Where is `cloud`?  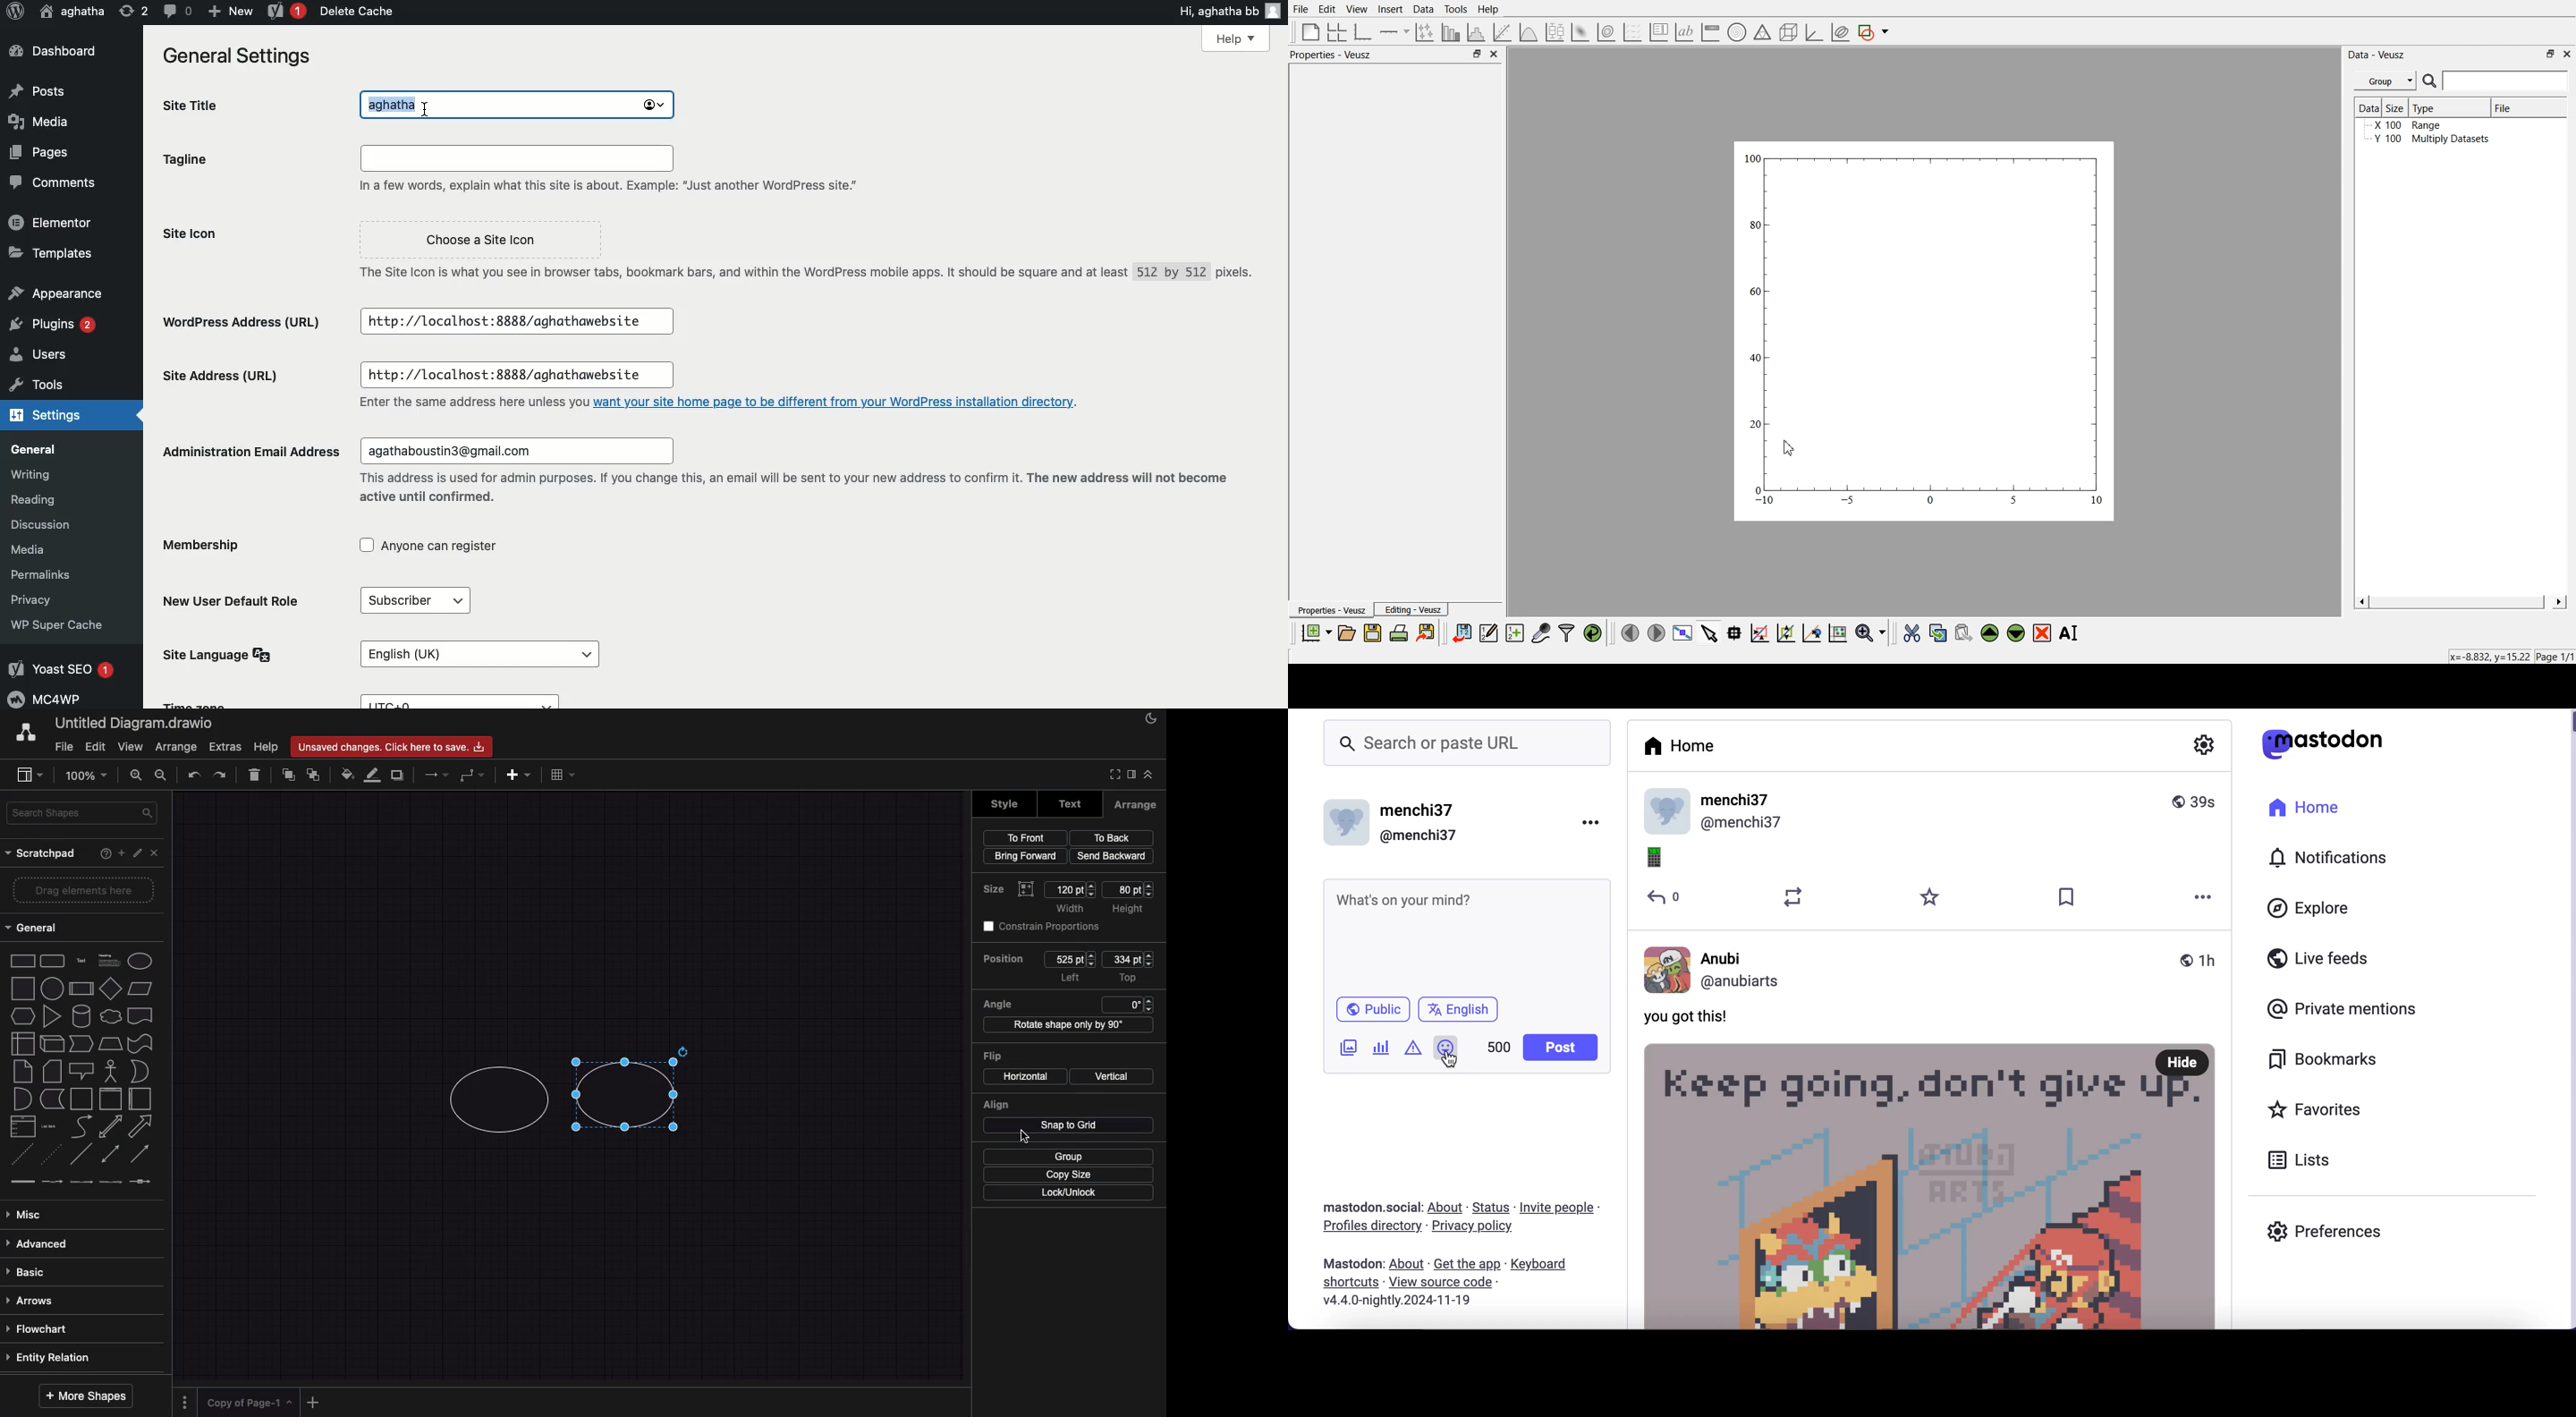 cloud is located at coordinates (112, 1017).